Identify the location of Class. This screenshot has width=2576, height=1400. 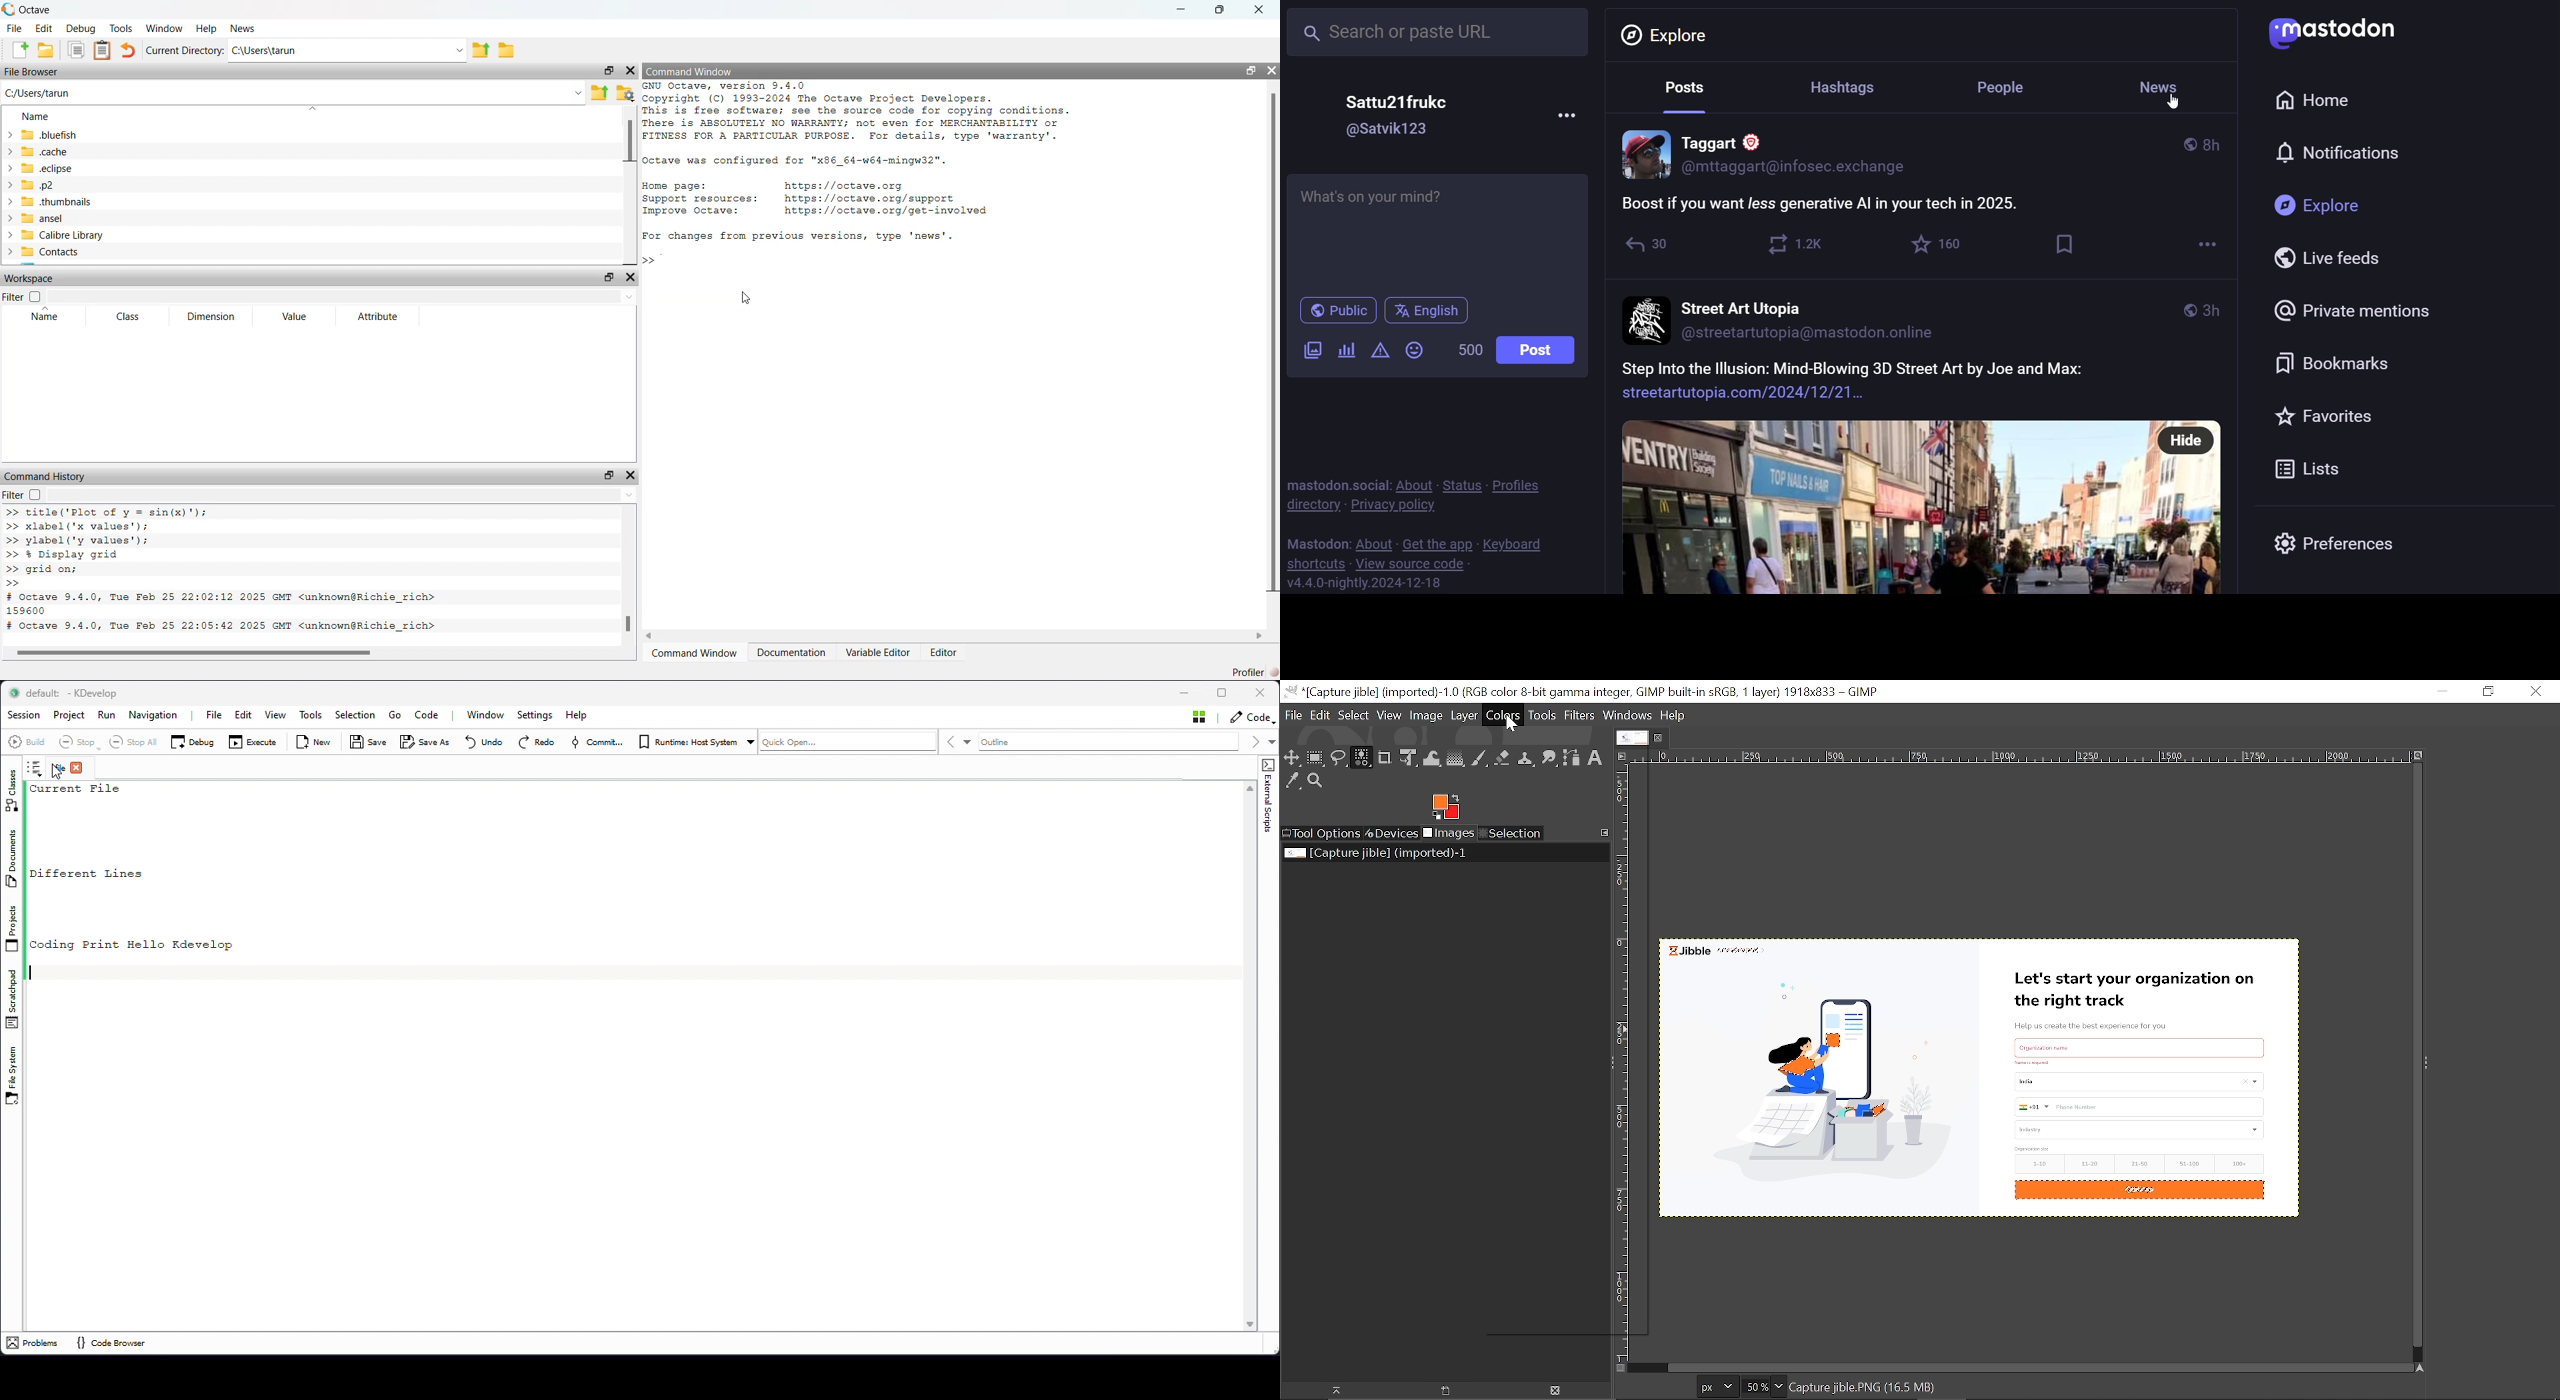
(128, 316).